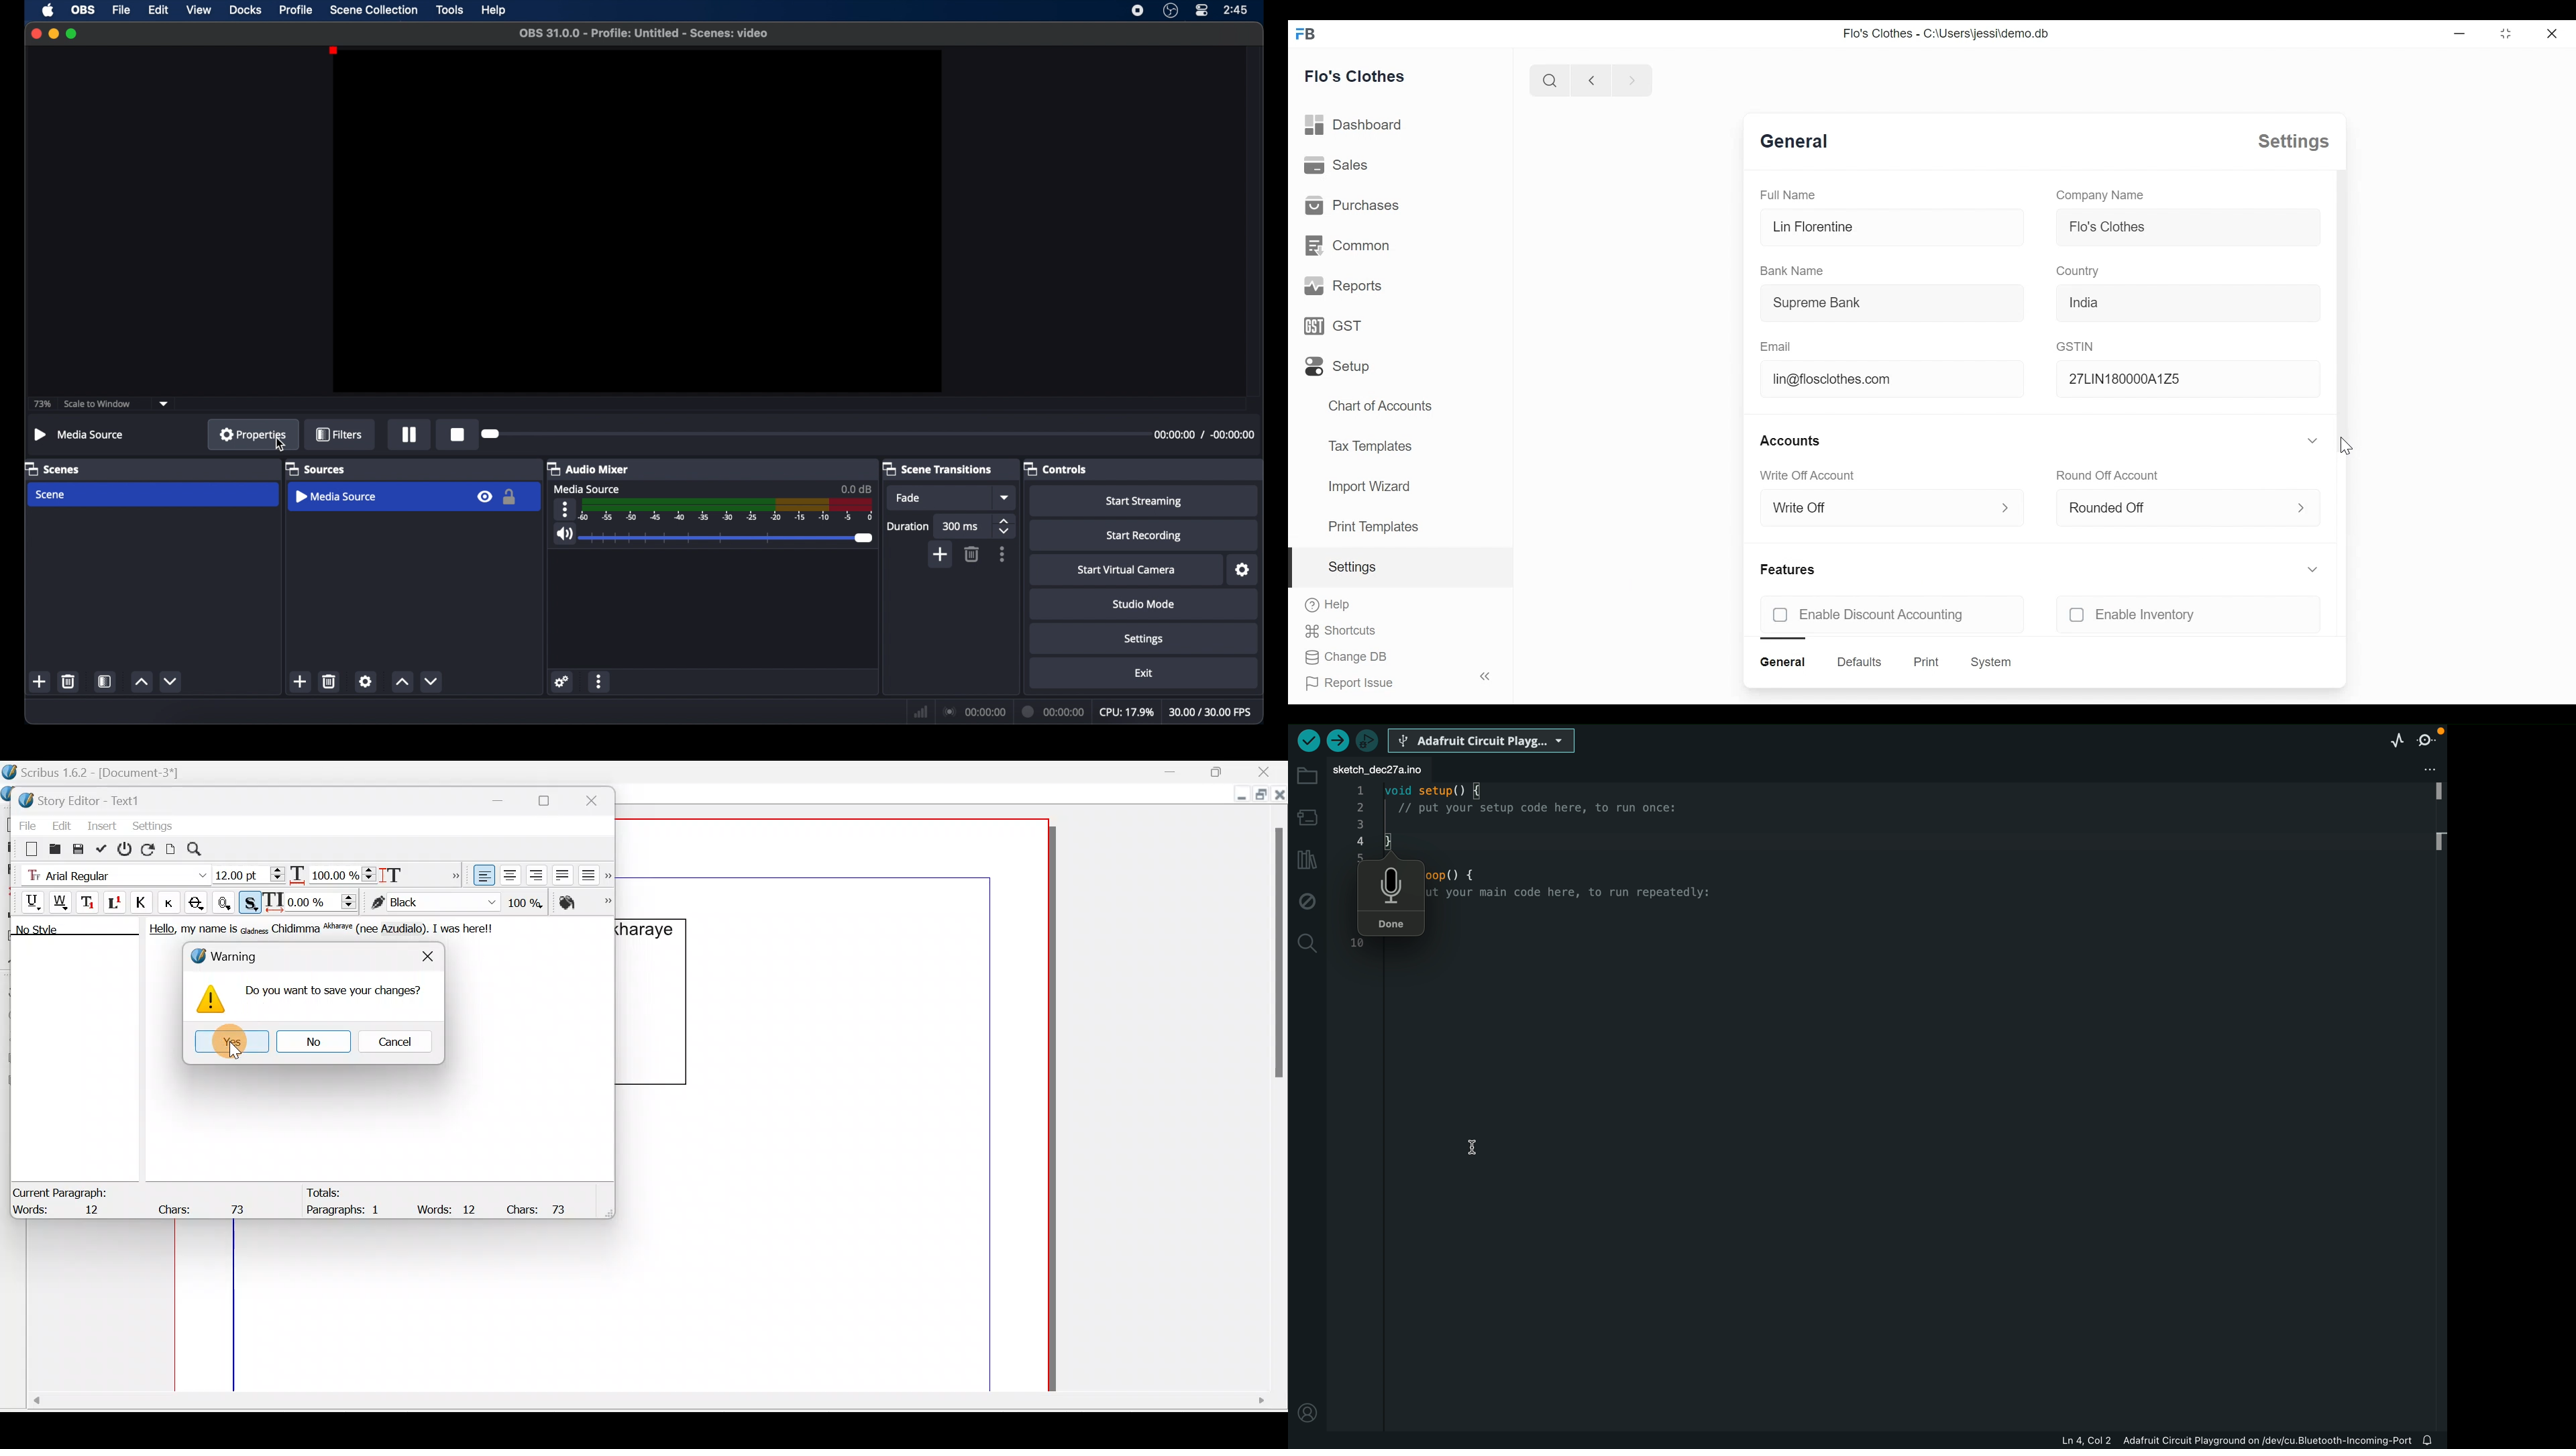 Image resolution: width=2576 pixels, height=1456 pixels. I want to click on Change DB, so click(1346, 658).